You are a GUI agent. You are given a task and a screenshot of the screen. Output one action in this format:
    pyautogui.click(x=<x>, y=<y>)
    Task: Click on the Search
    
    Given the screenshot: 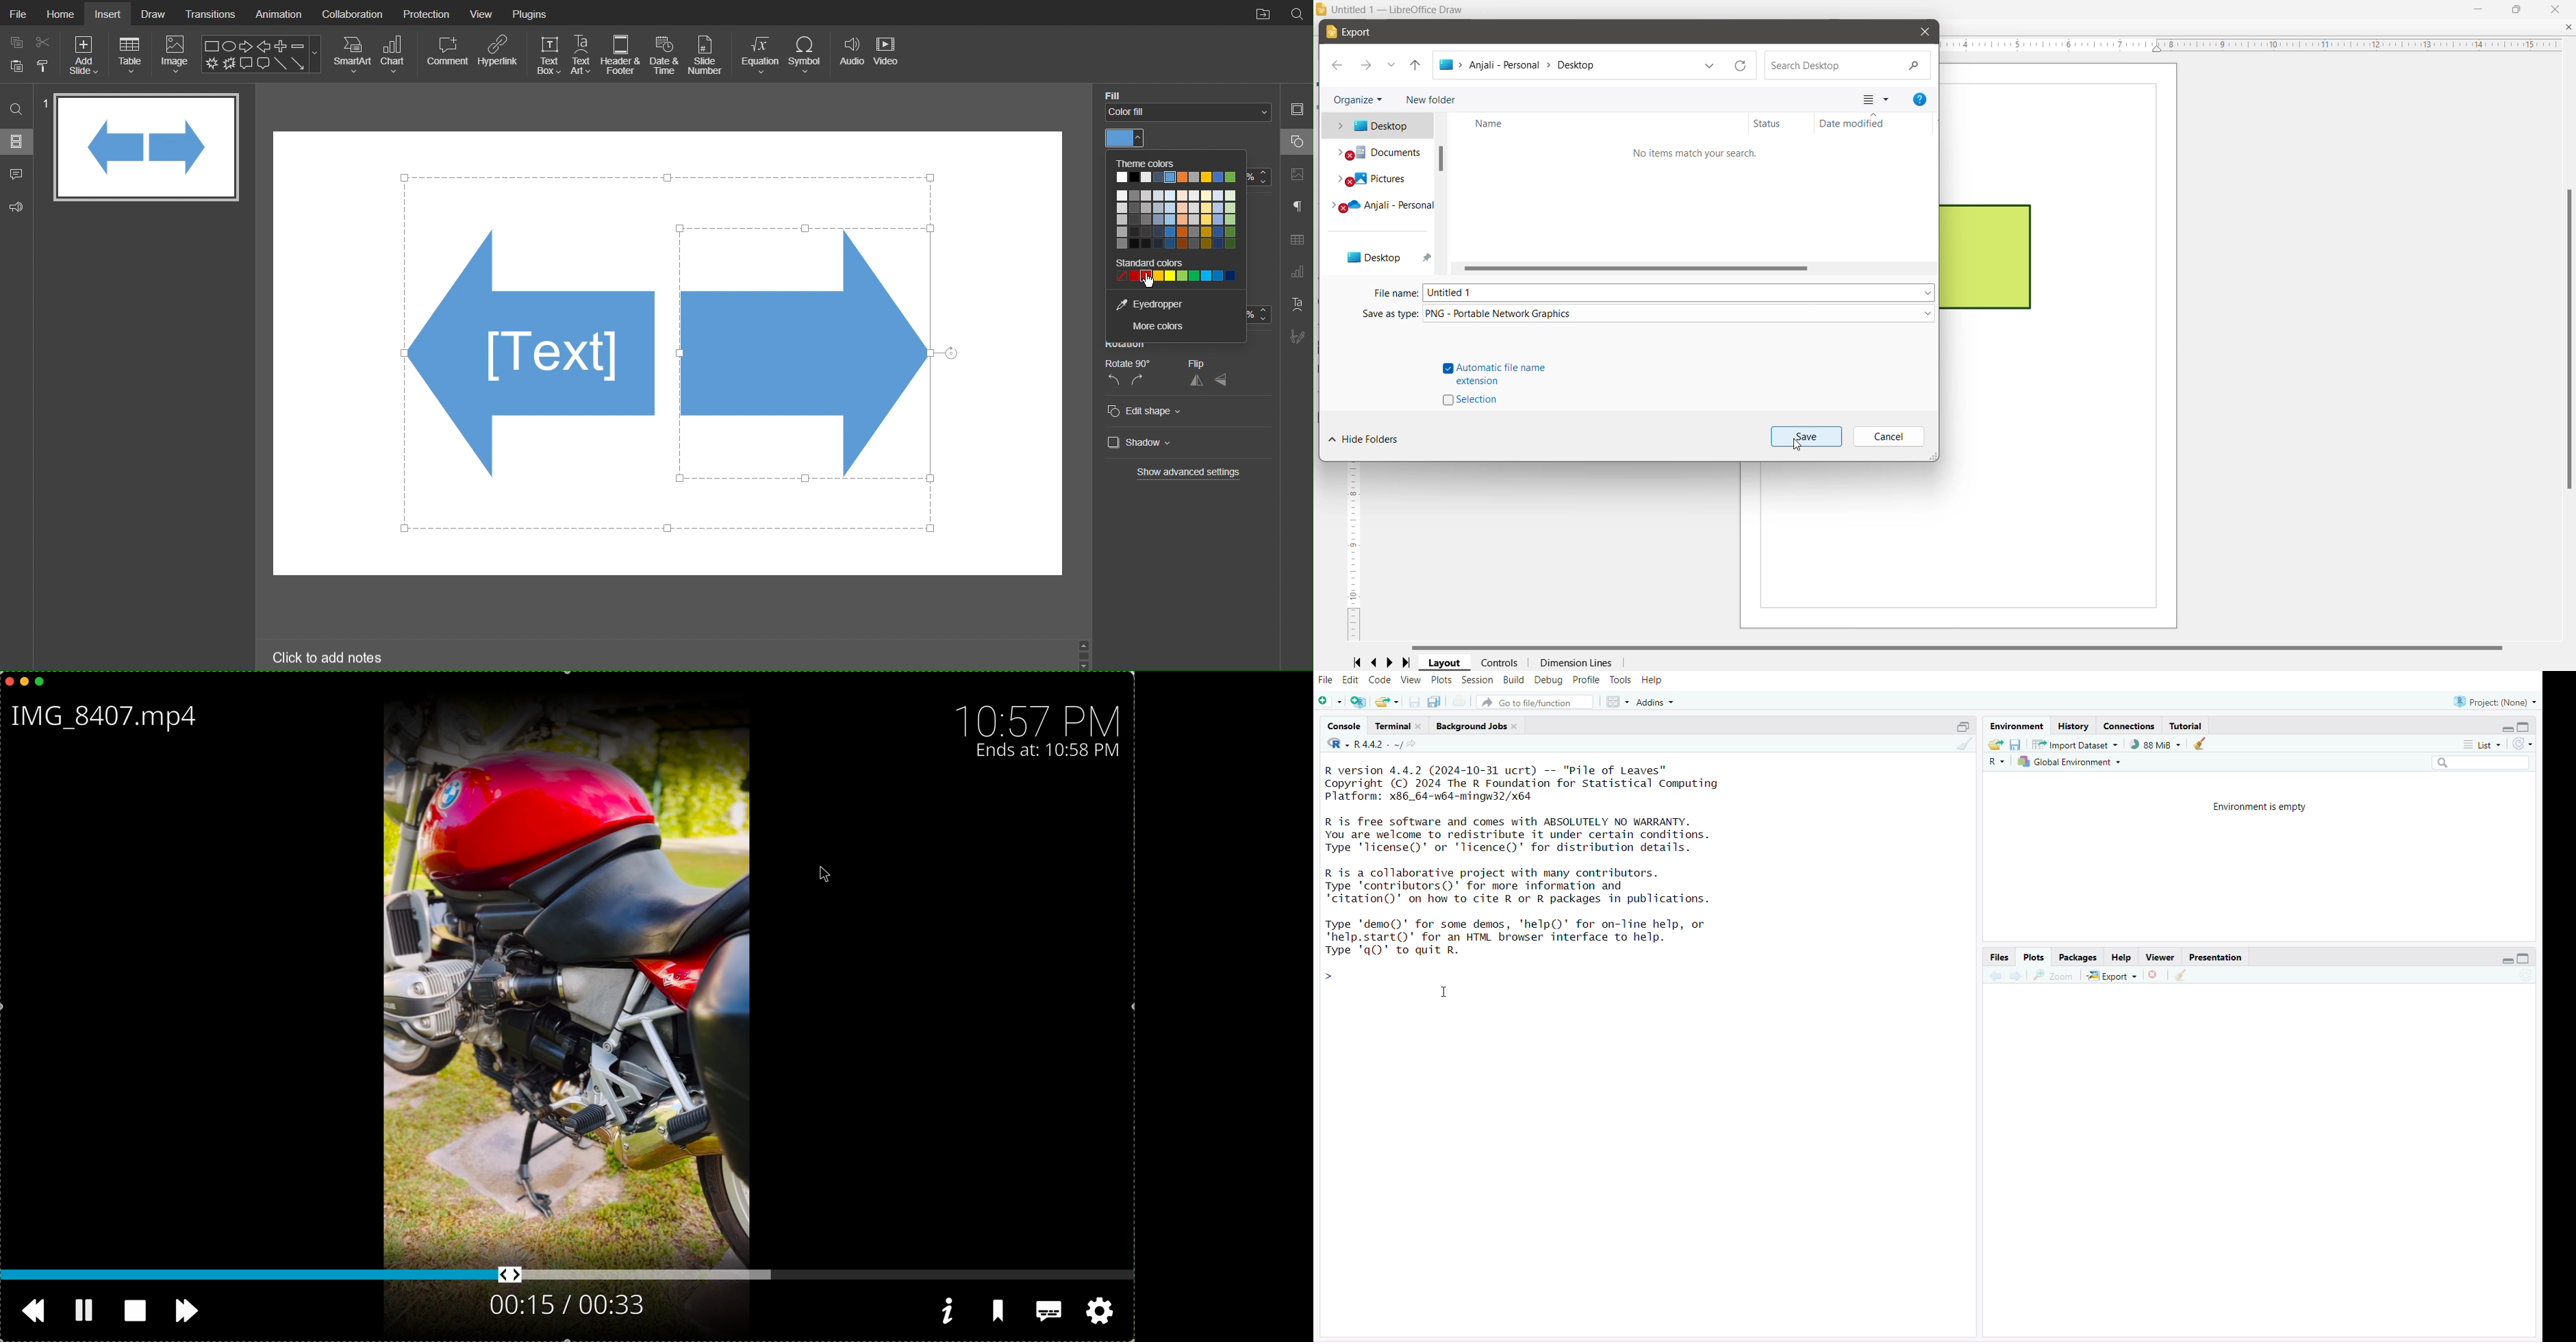 What is the action you would take?
    pyautogui.click(x=1297, y=13)
    